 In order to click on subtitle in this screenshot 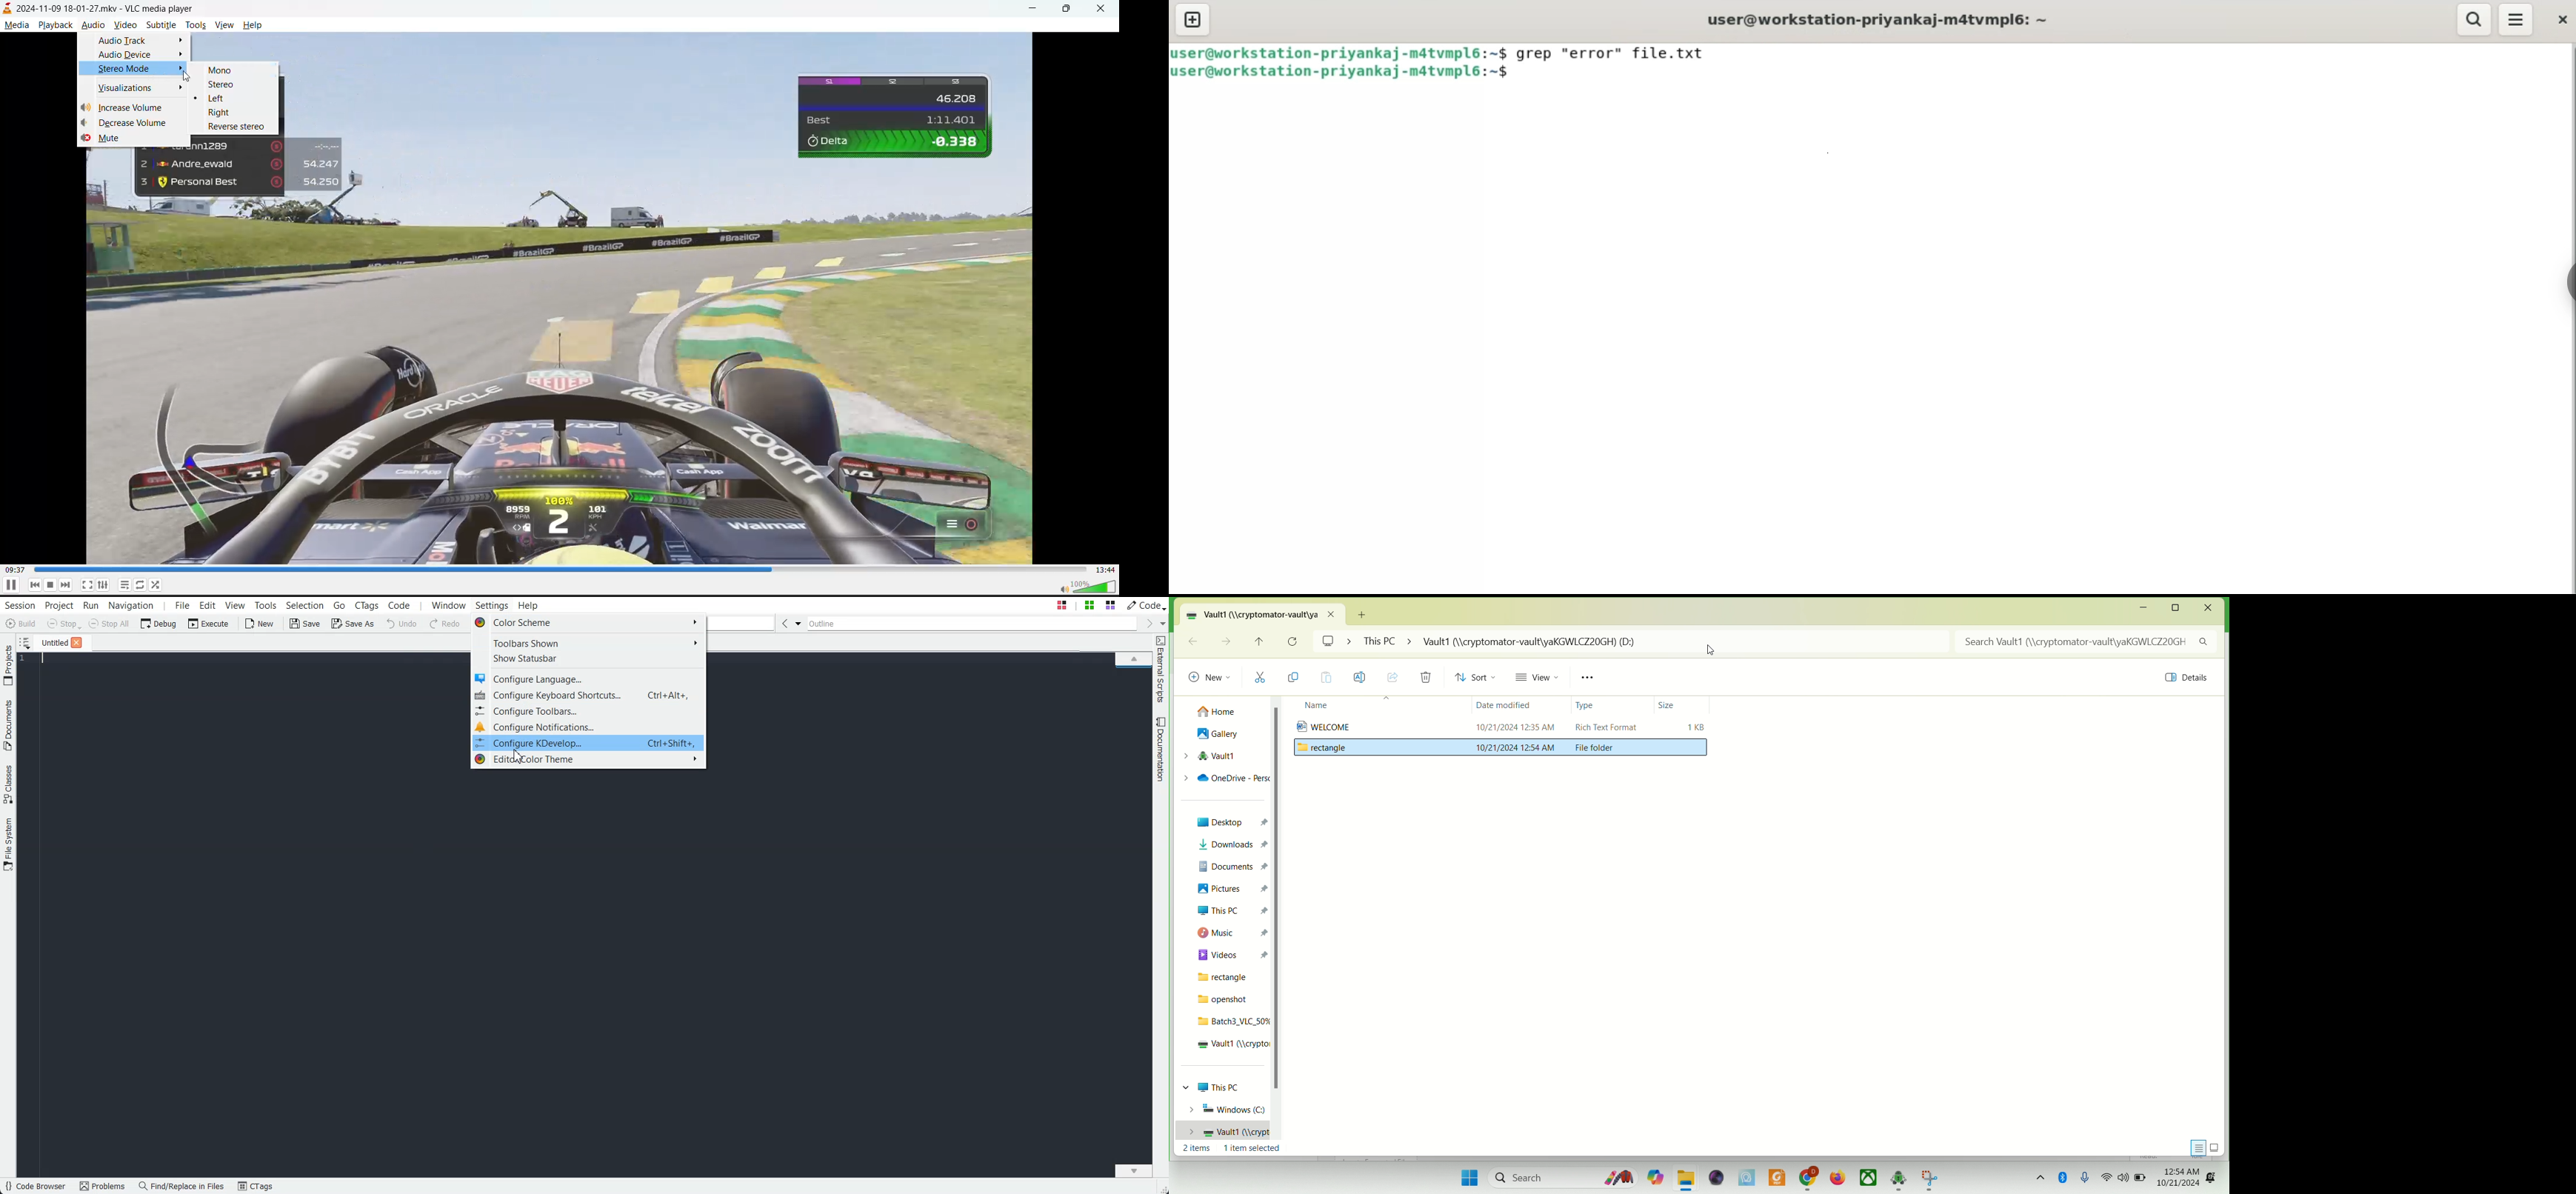, I will do `click(163, 26)`.